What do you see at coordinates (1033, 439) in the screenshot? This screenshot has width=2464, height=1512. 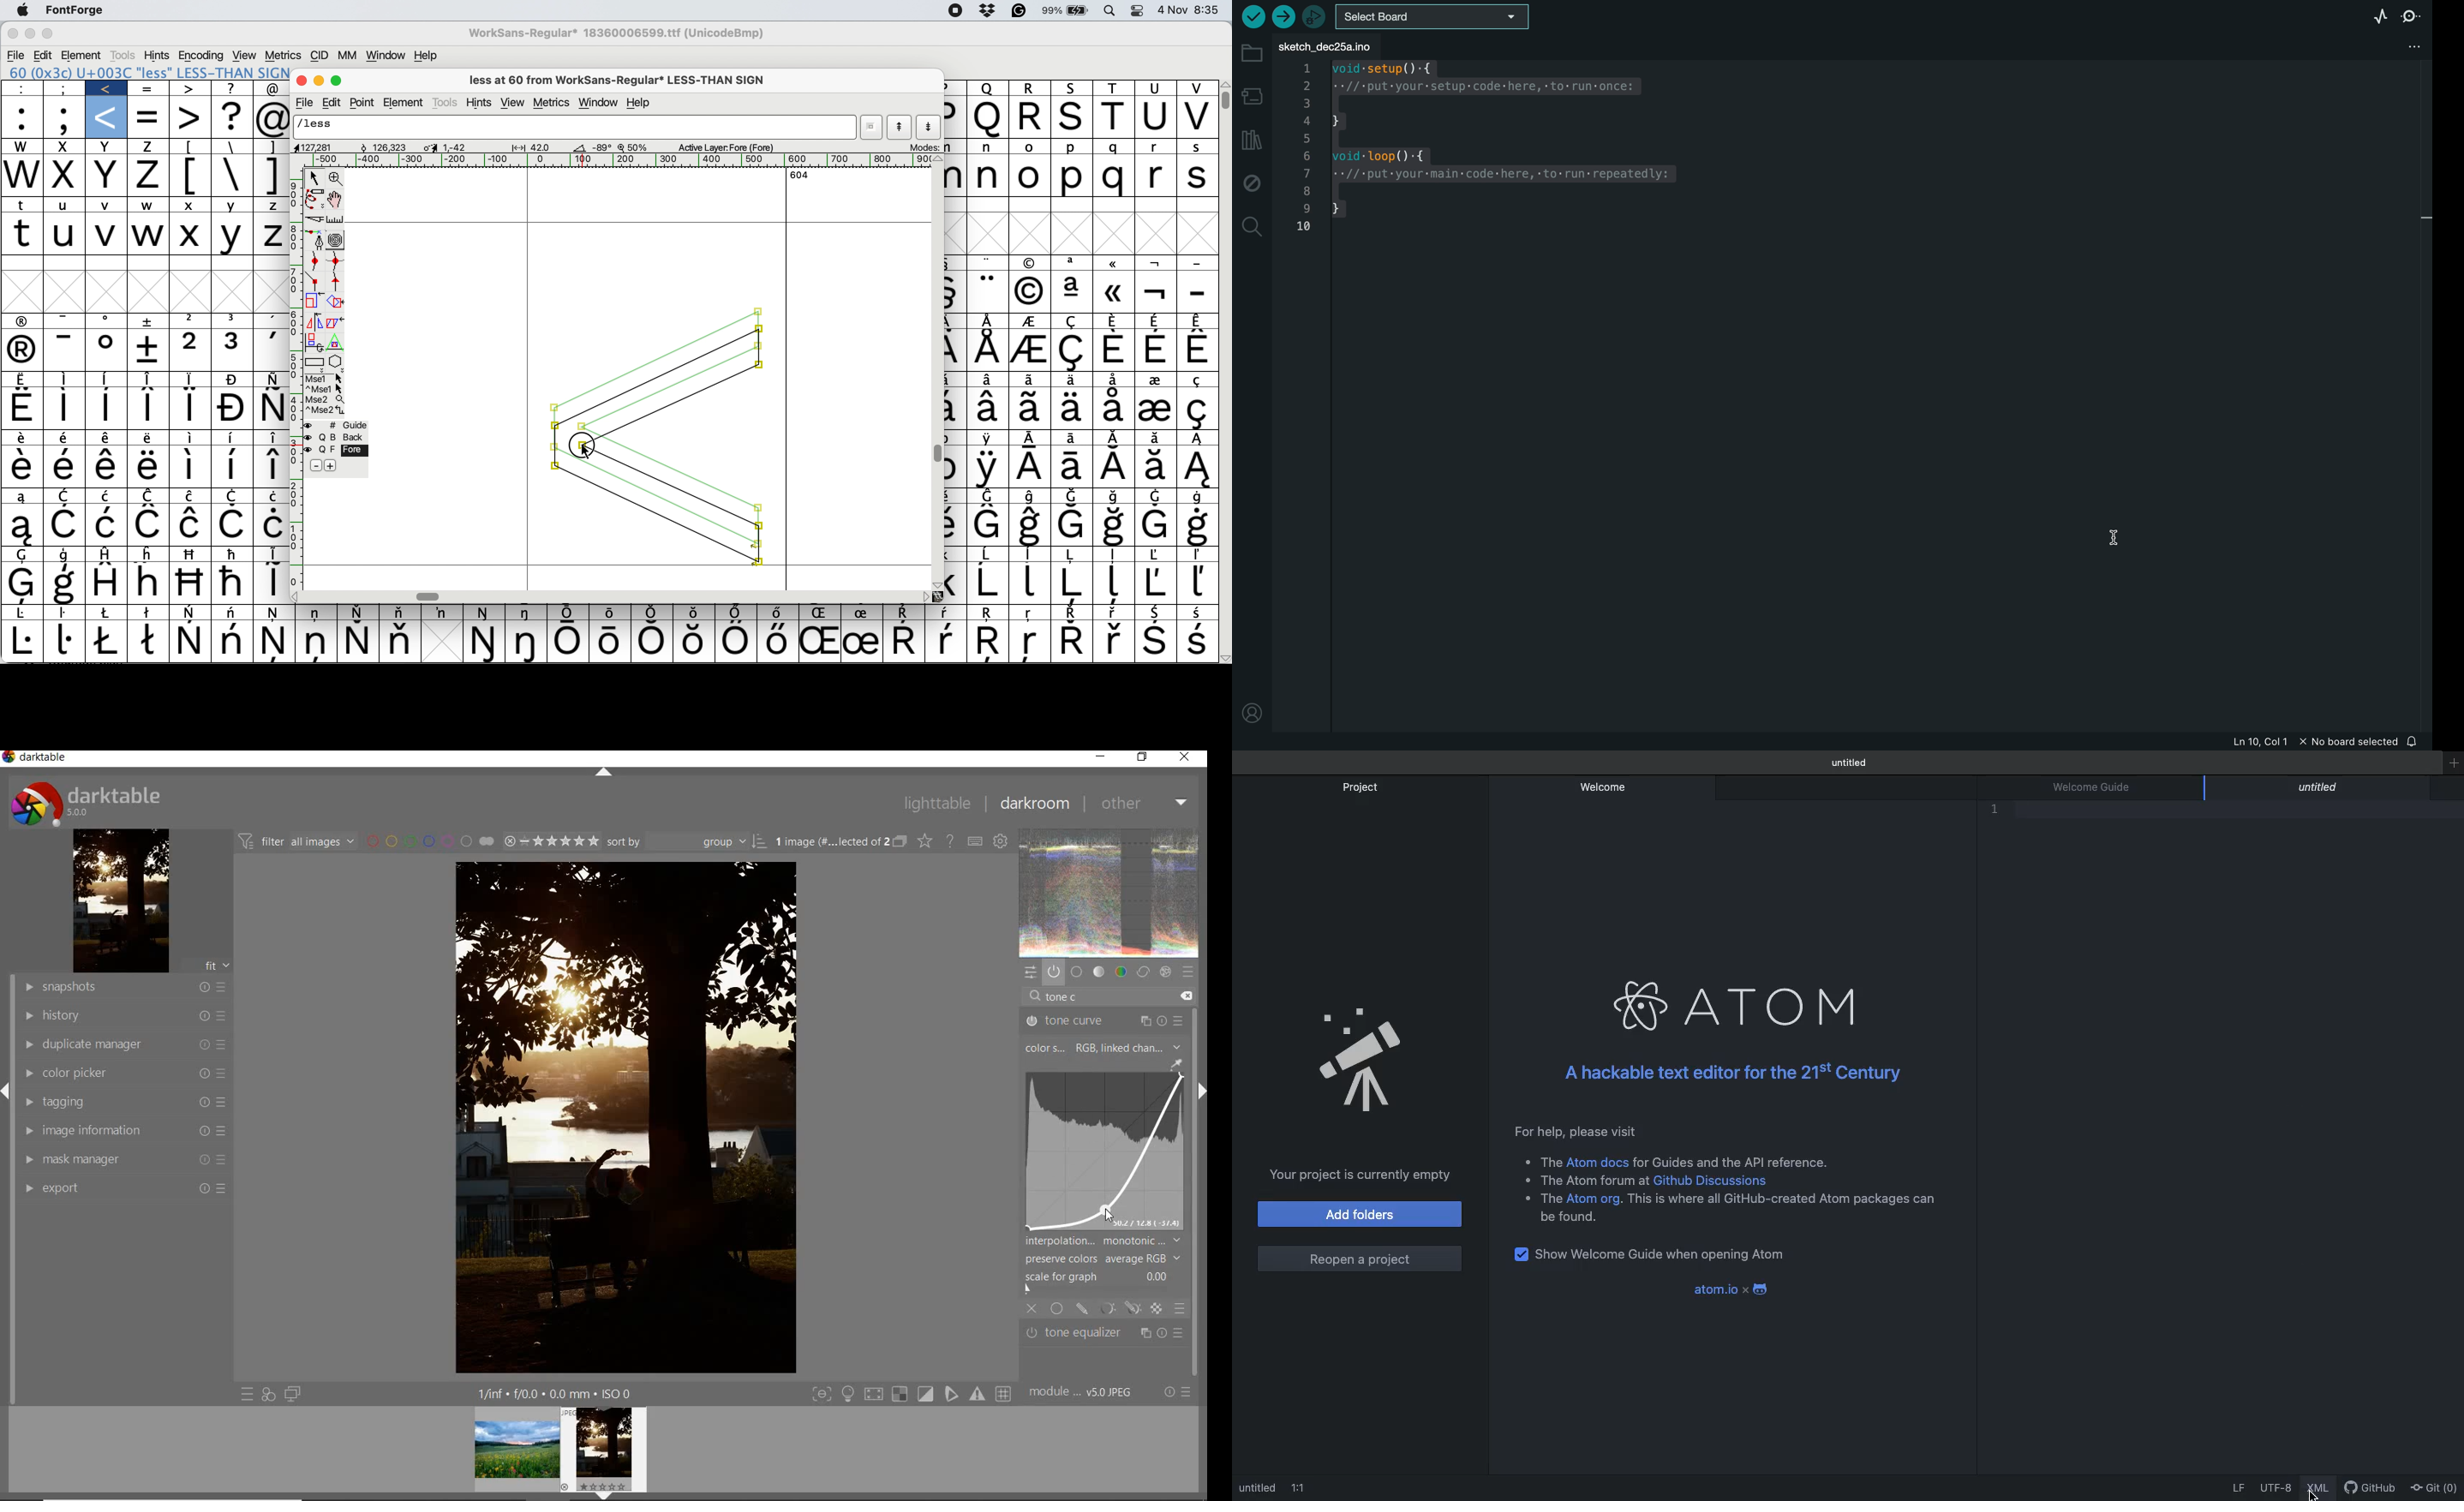 I see `Symbol` at bounding box center [1033, 439].